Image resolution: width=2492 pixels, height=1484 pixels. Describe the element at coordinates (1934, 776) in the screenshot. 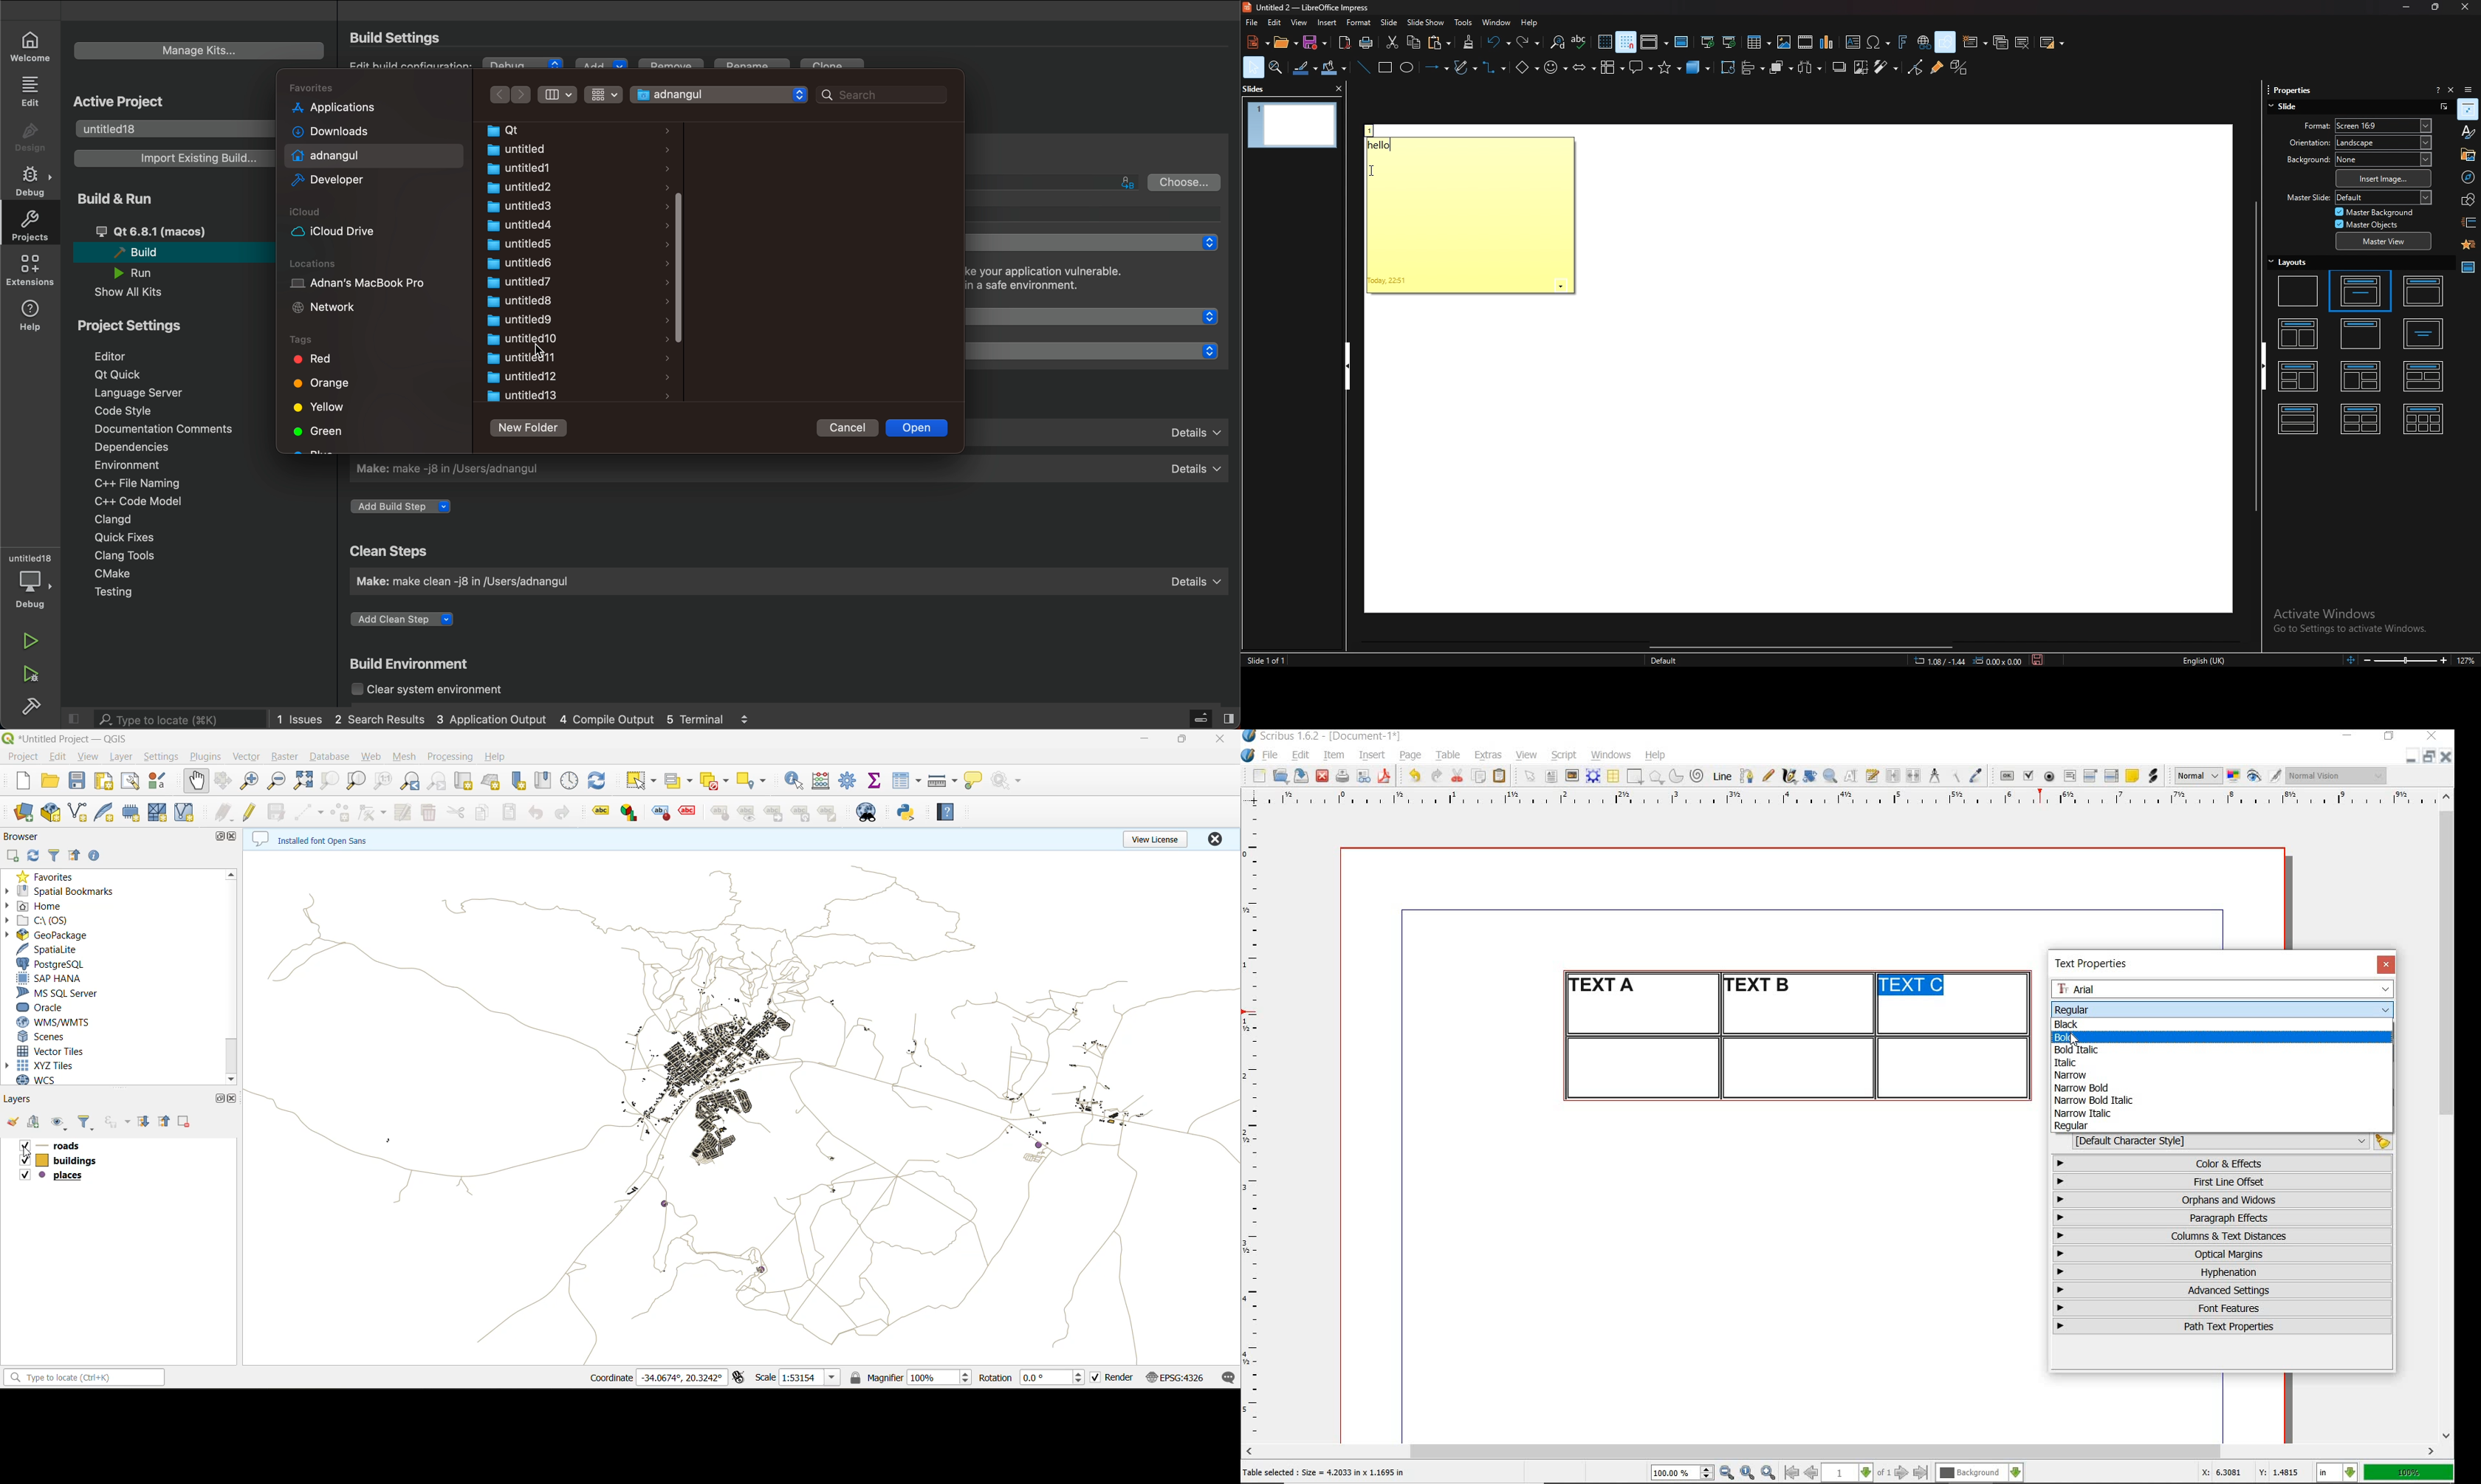

I see `measurements` at that location.